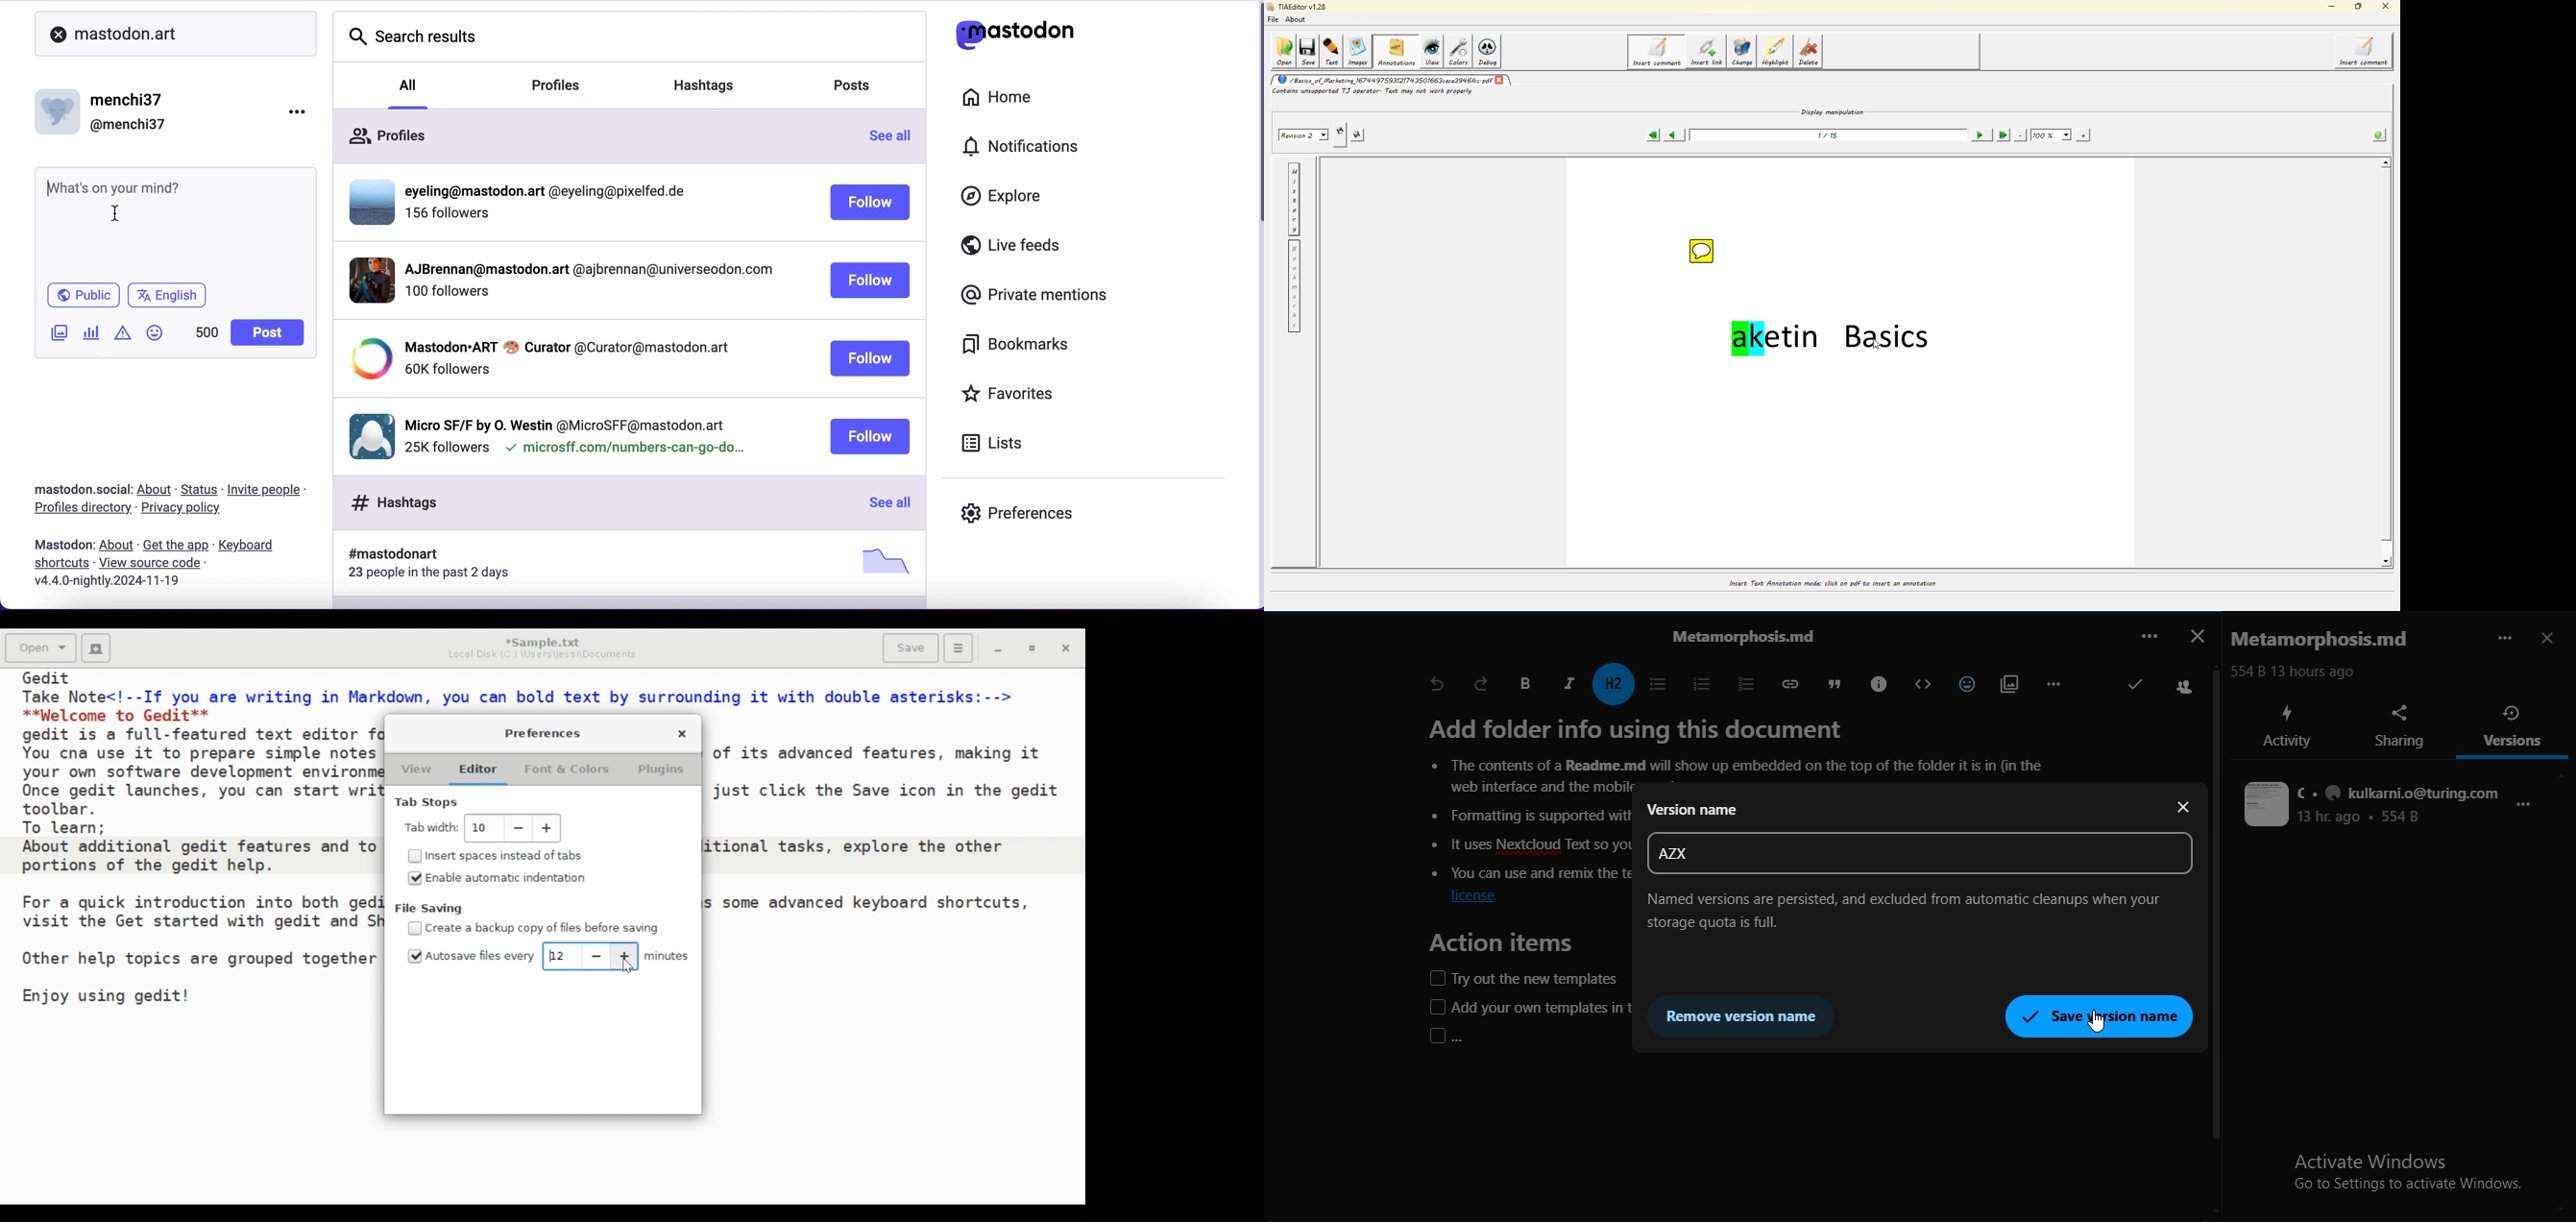 Image resolution: width=2576 pixels, height=1232 pixels. I want to click on insert attachments, so click(2006, 682).